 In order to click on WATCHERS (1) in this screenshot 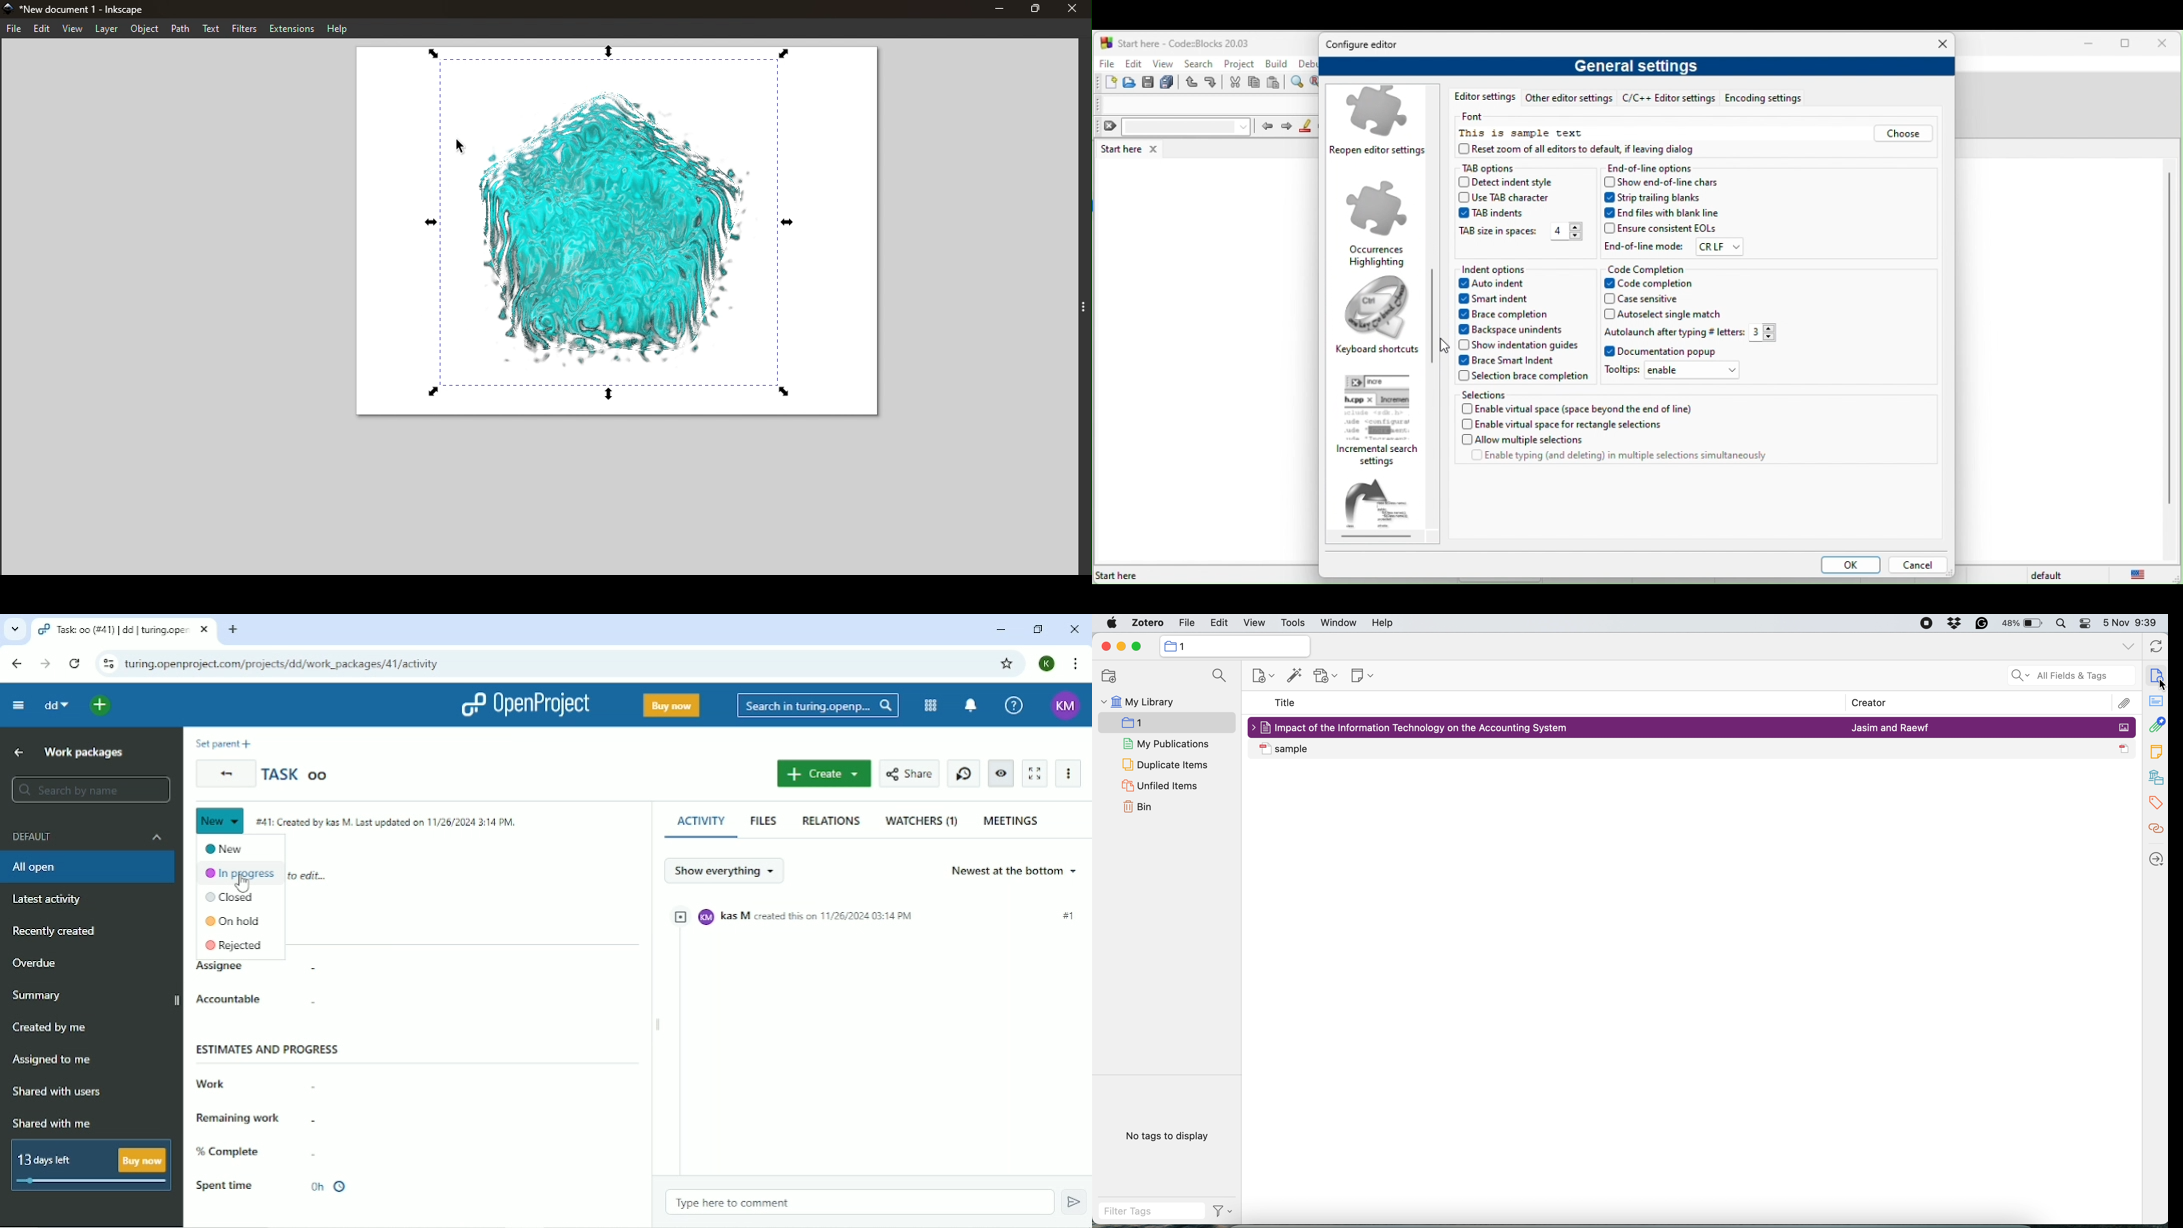, I will do `click(921, 821)`.